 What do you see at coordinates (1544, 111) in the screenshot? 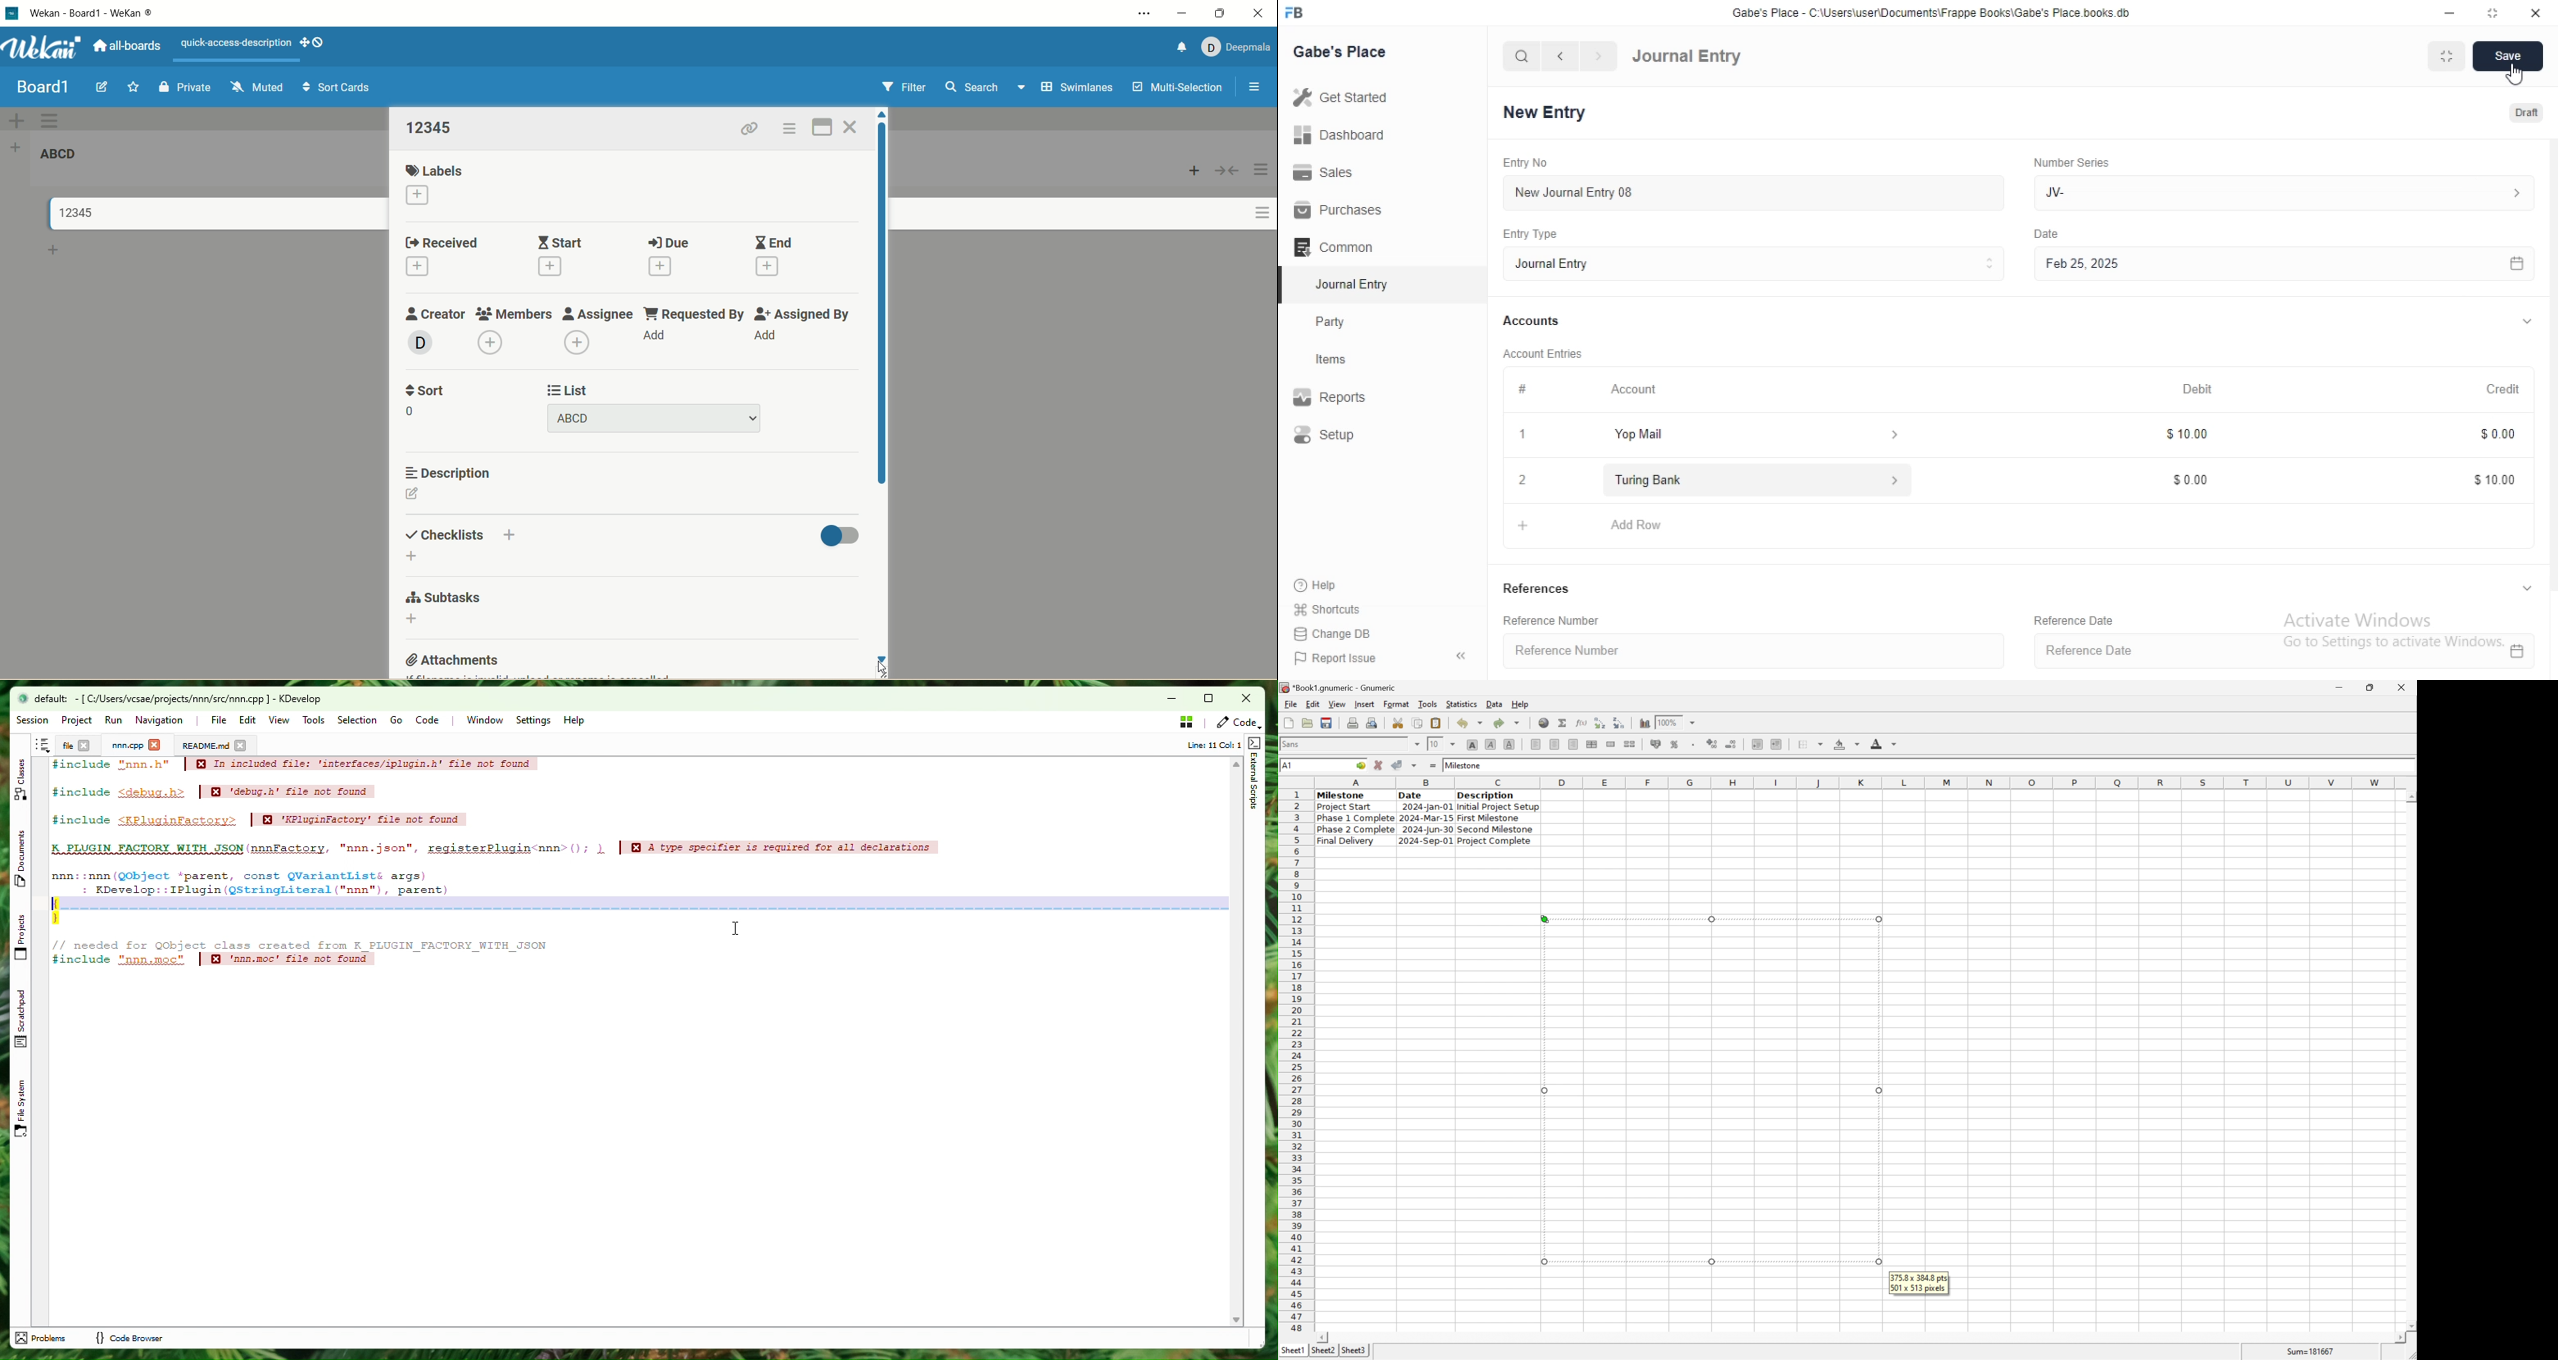
I see `New Entry` at bounding box center [1544, 111].